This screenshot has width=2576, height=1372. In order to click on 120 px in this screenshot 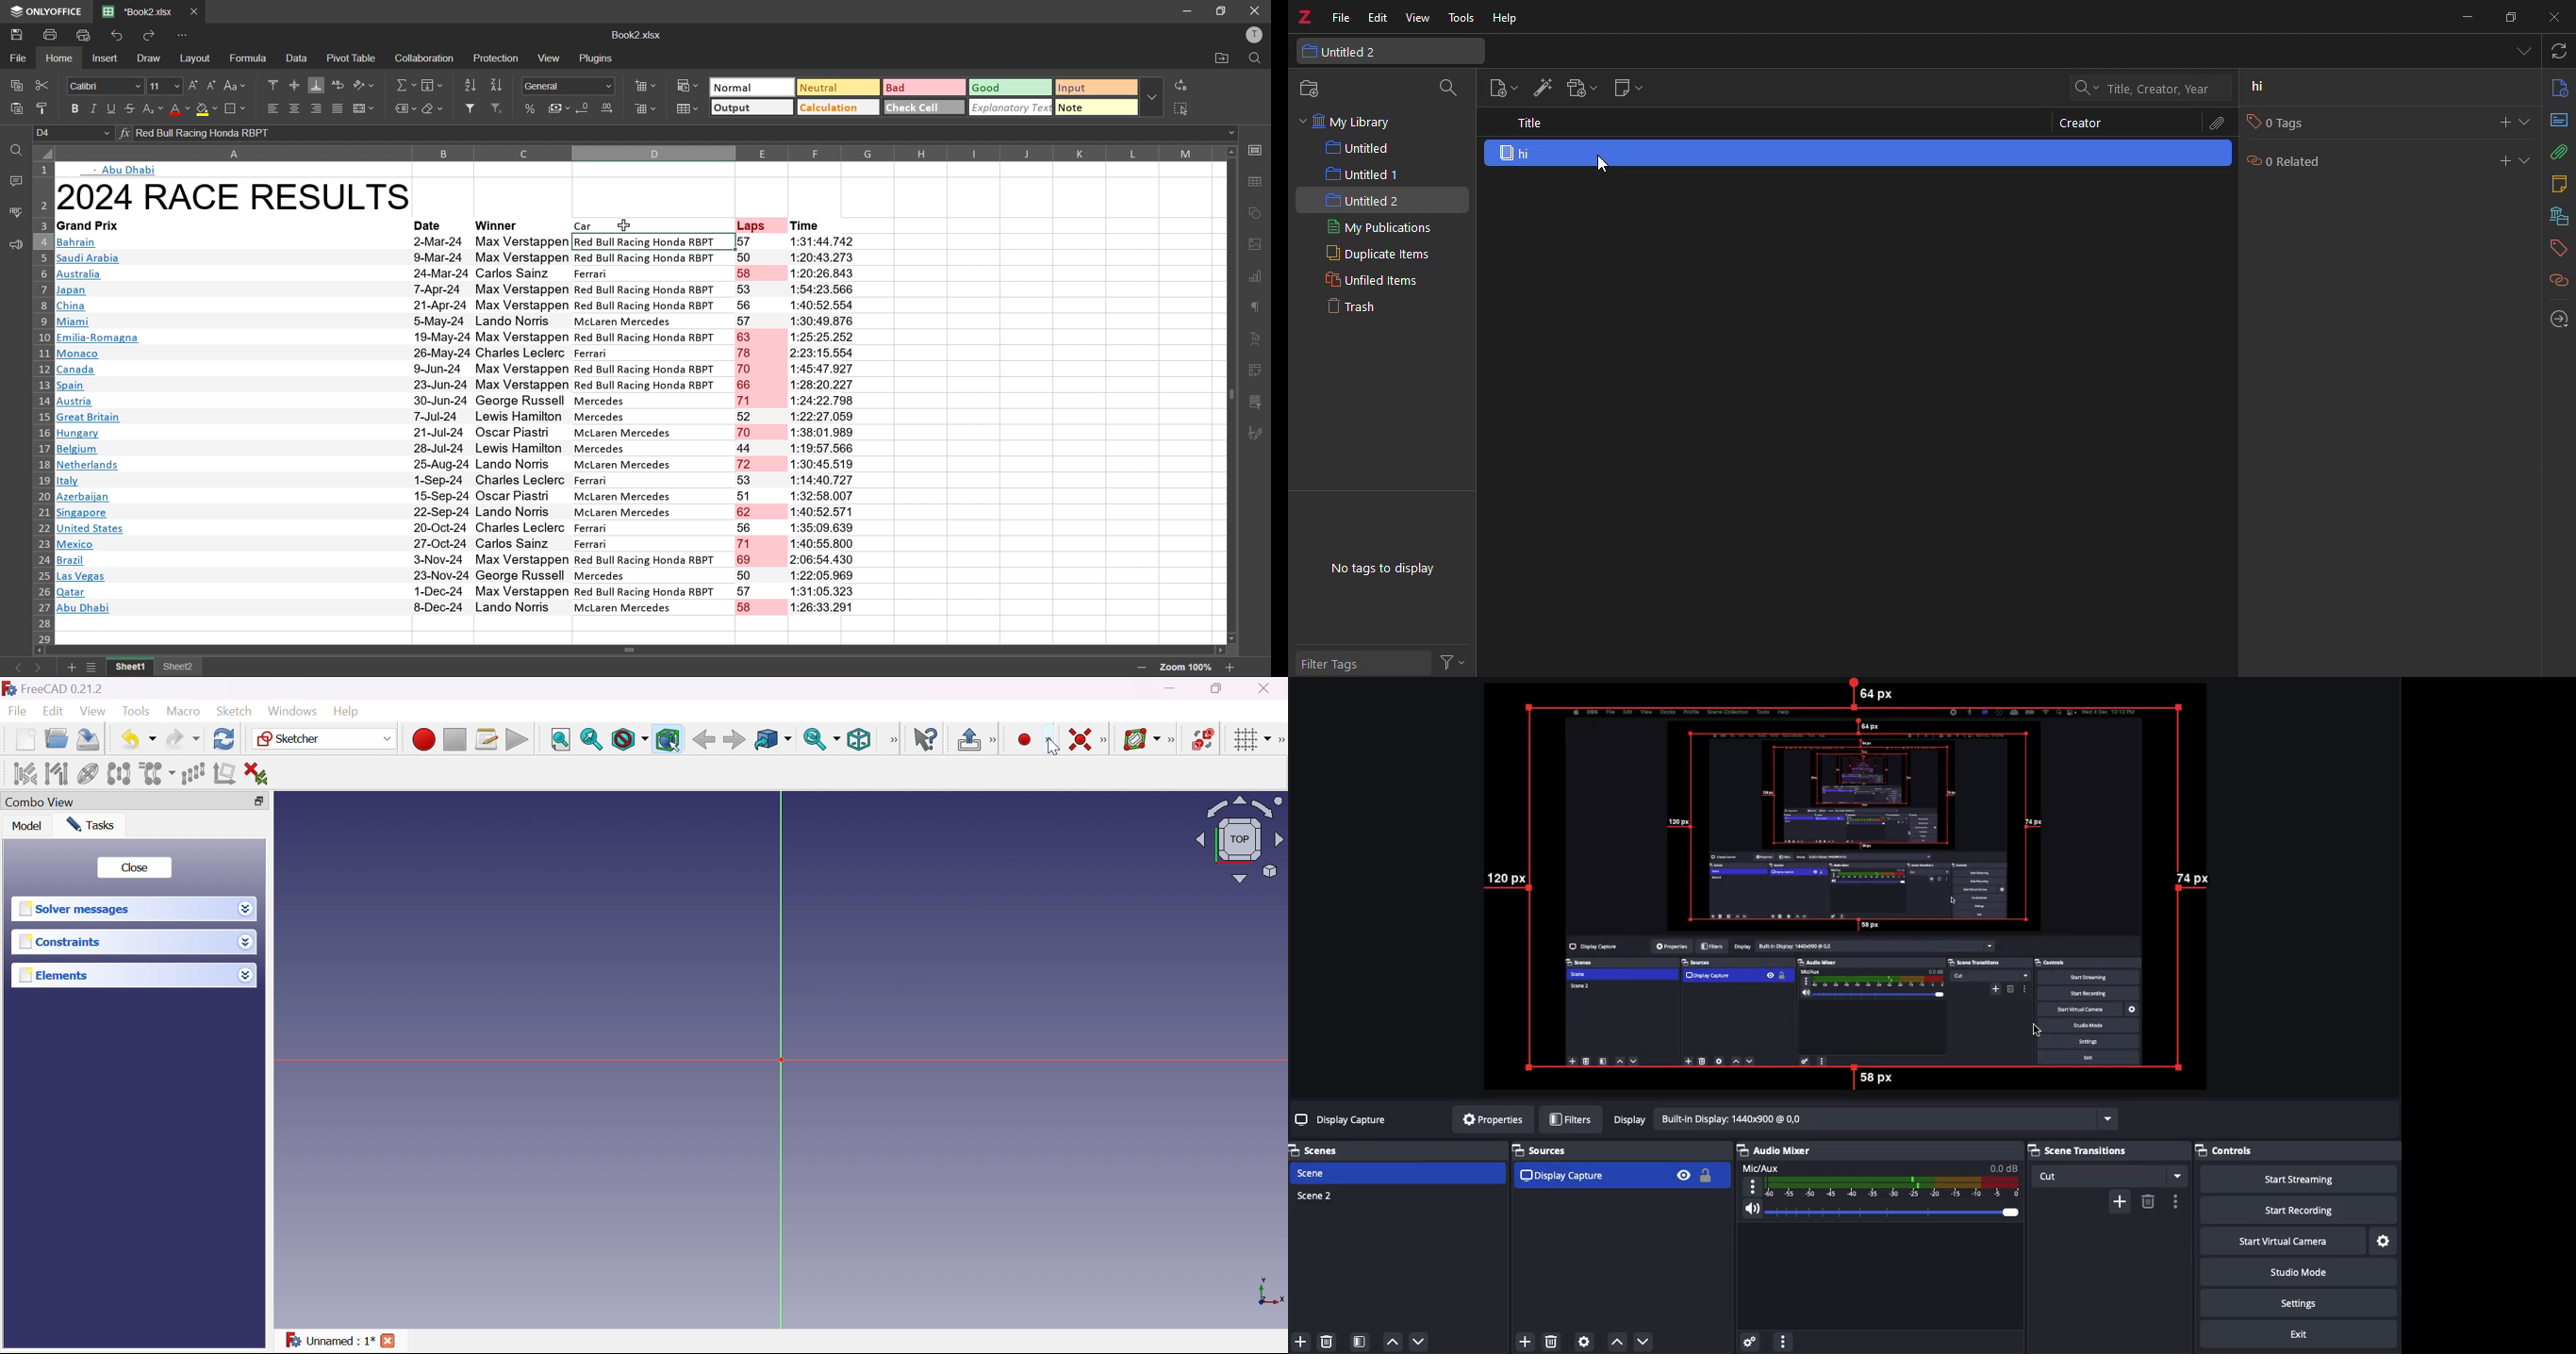, I will do `click(1506, 883)`.